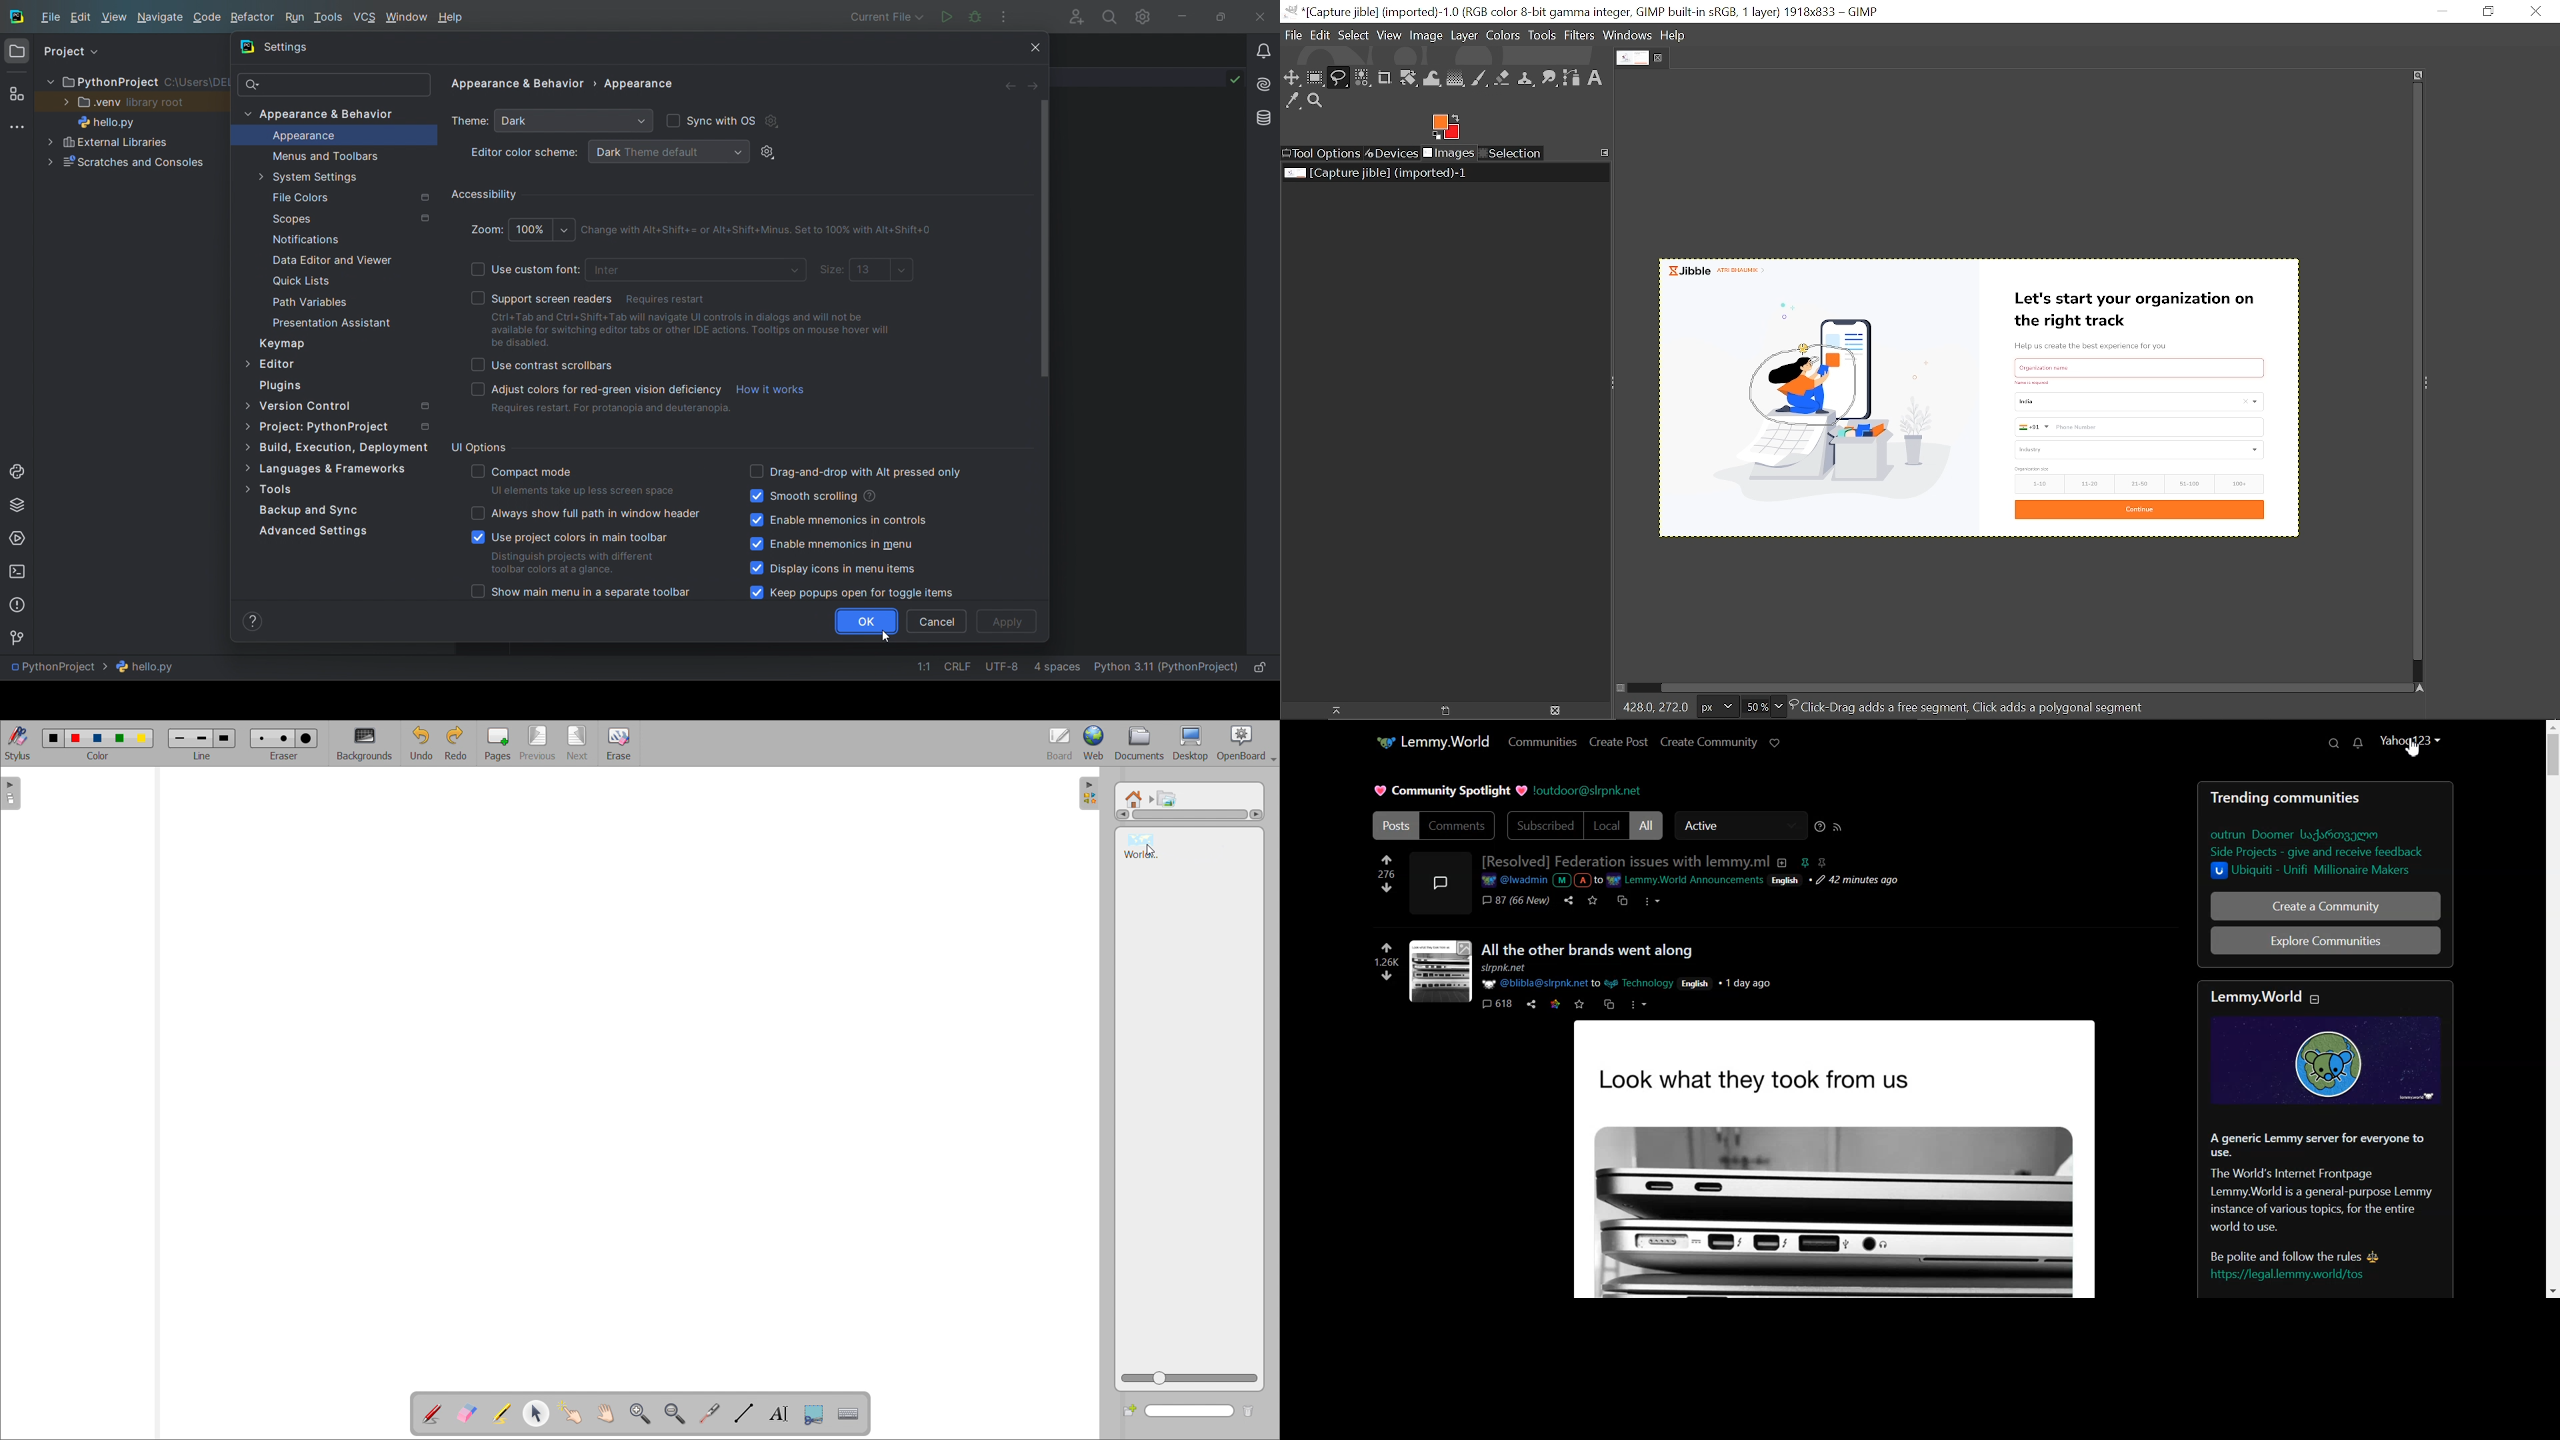 The image size is (2576, 1456). I want to click on Wrap text tool, so click(1433, 79).